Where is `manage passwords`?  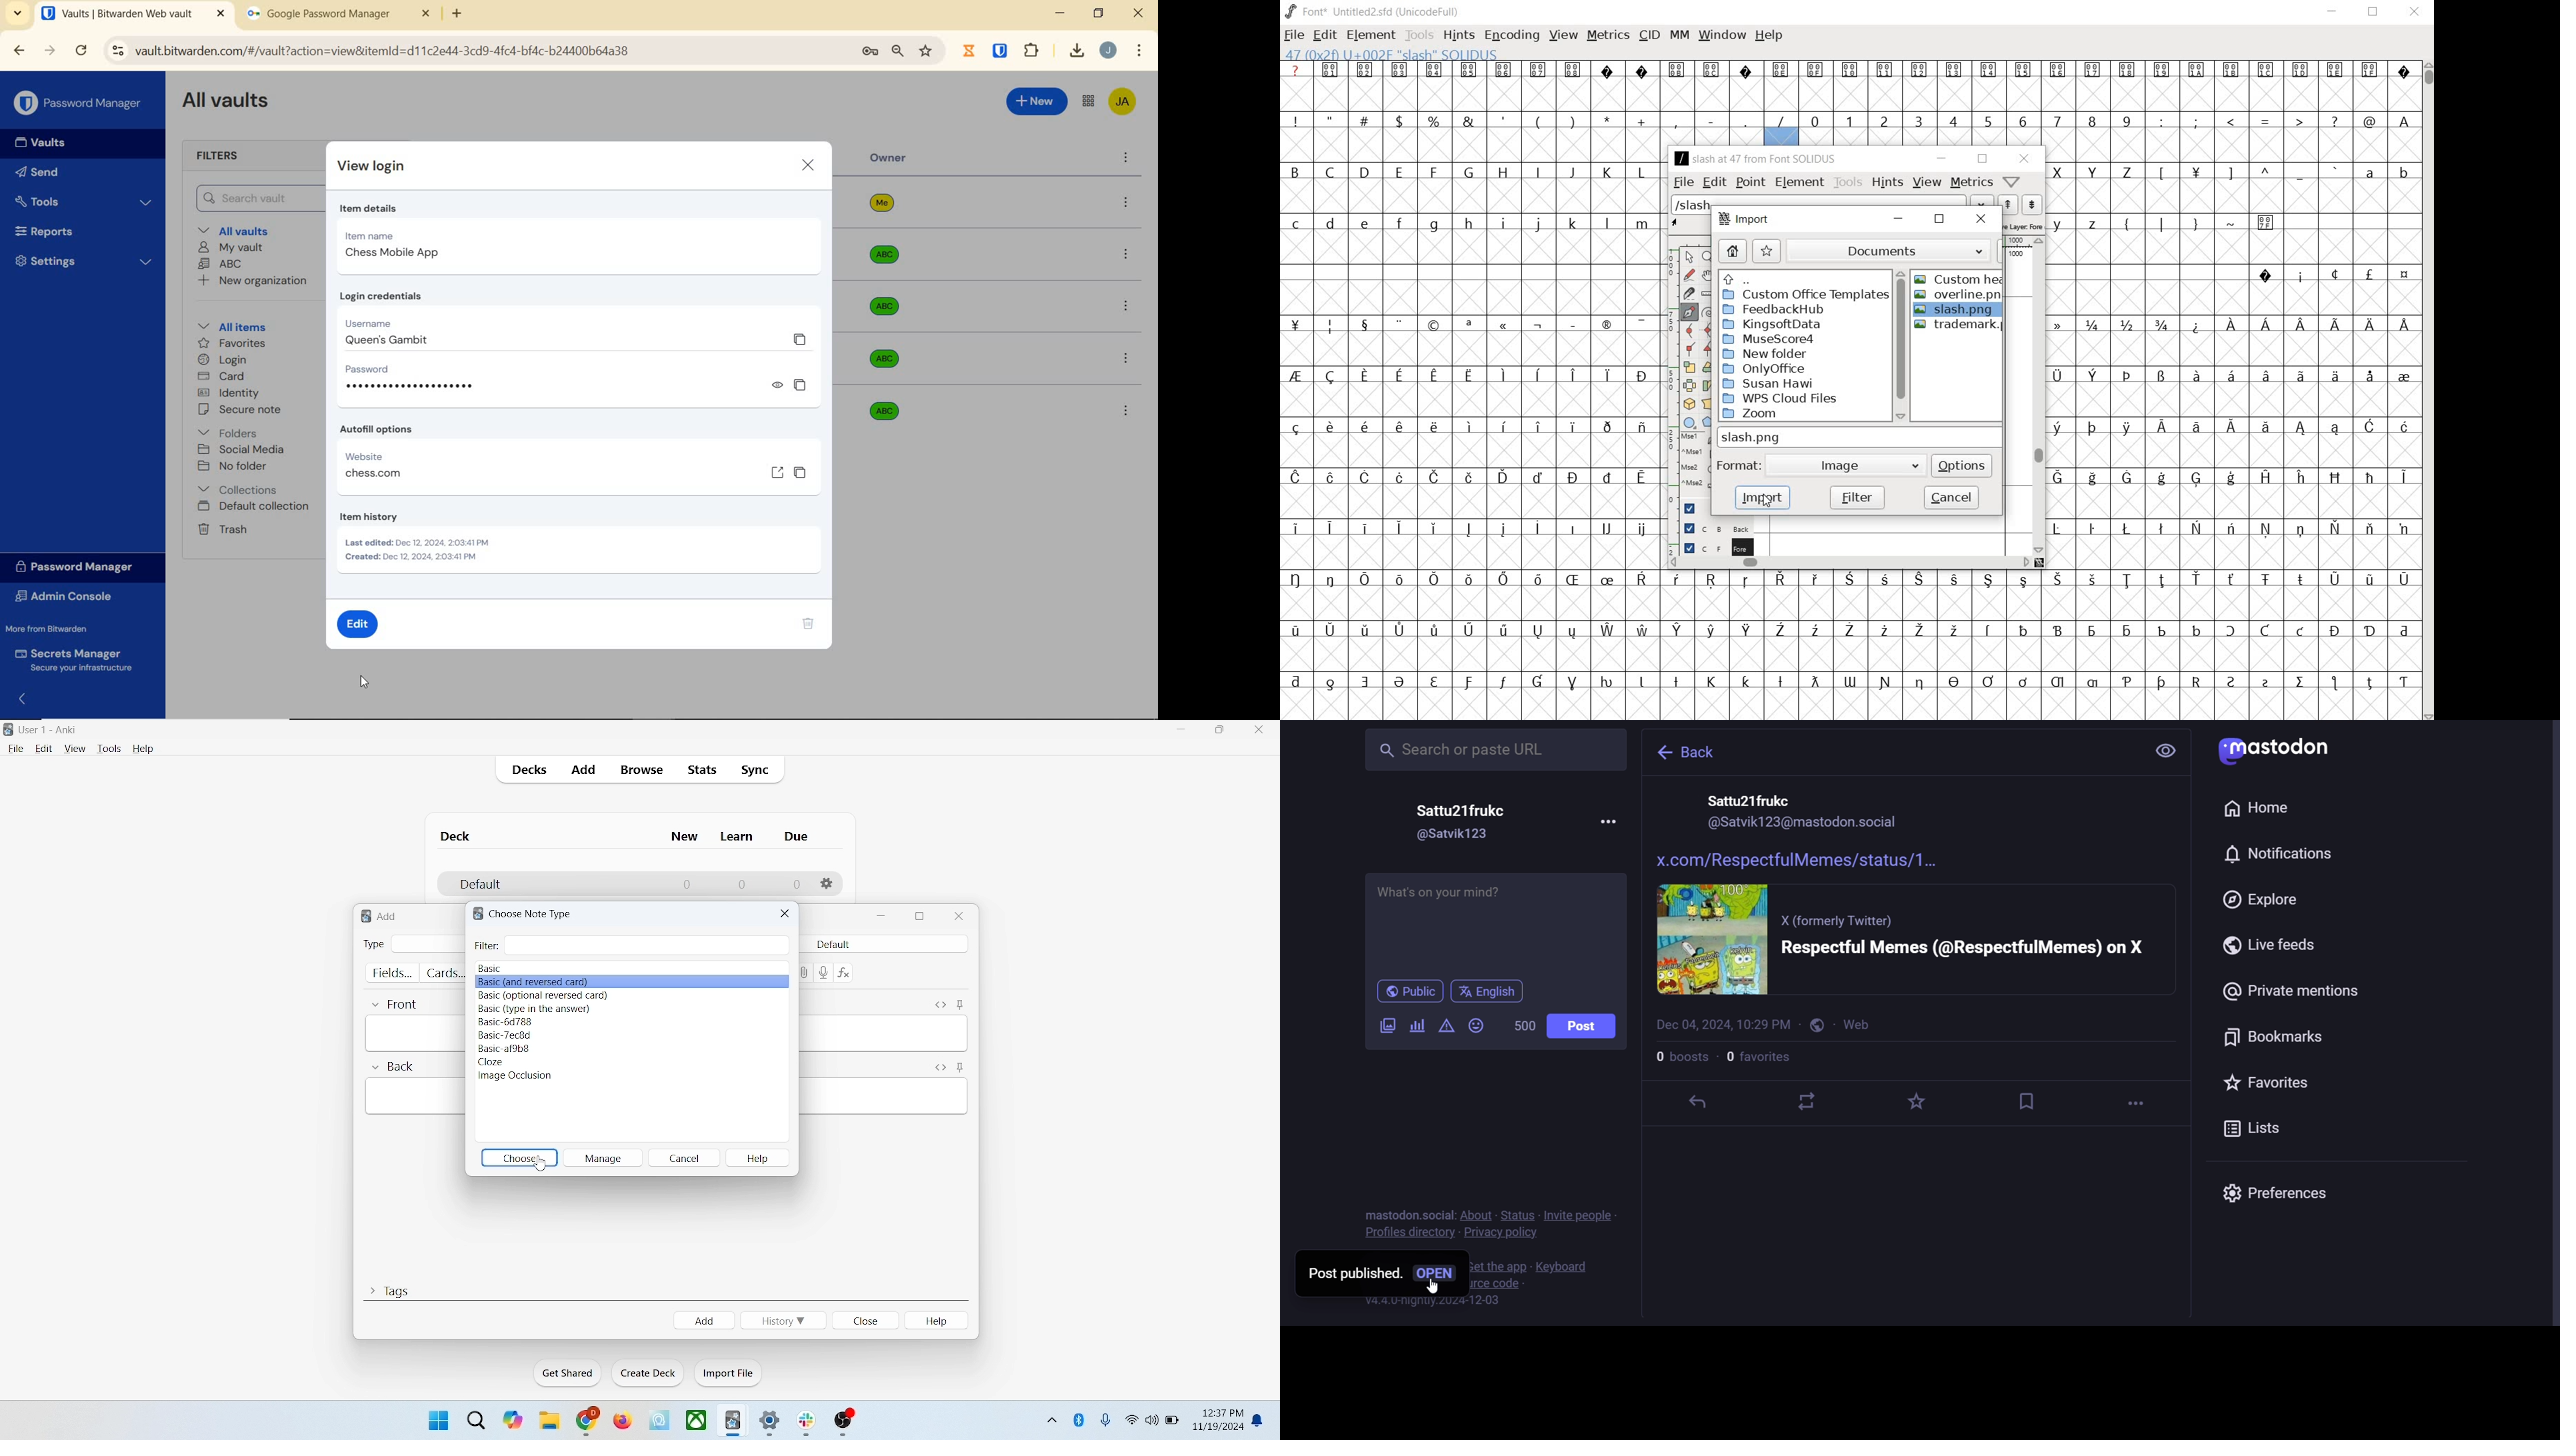
manage passwords is located at coordinates (870, 52).